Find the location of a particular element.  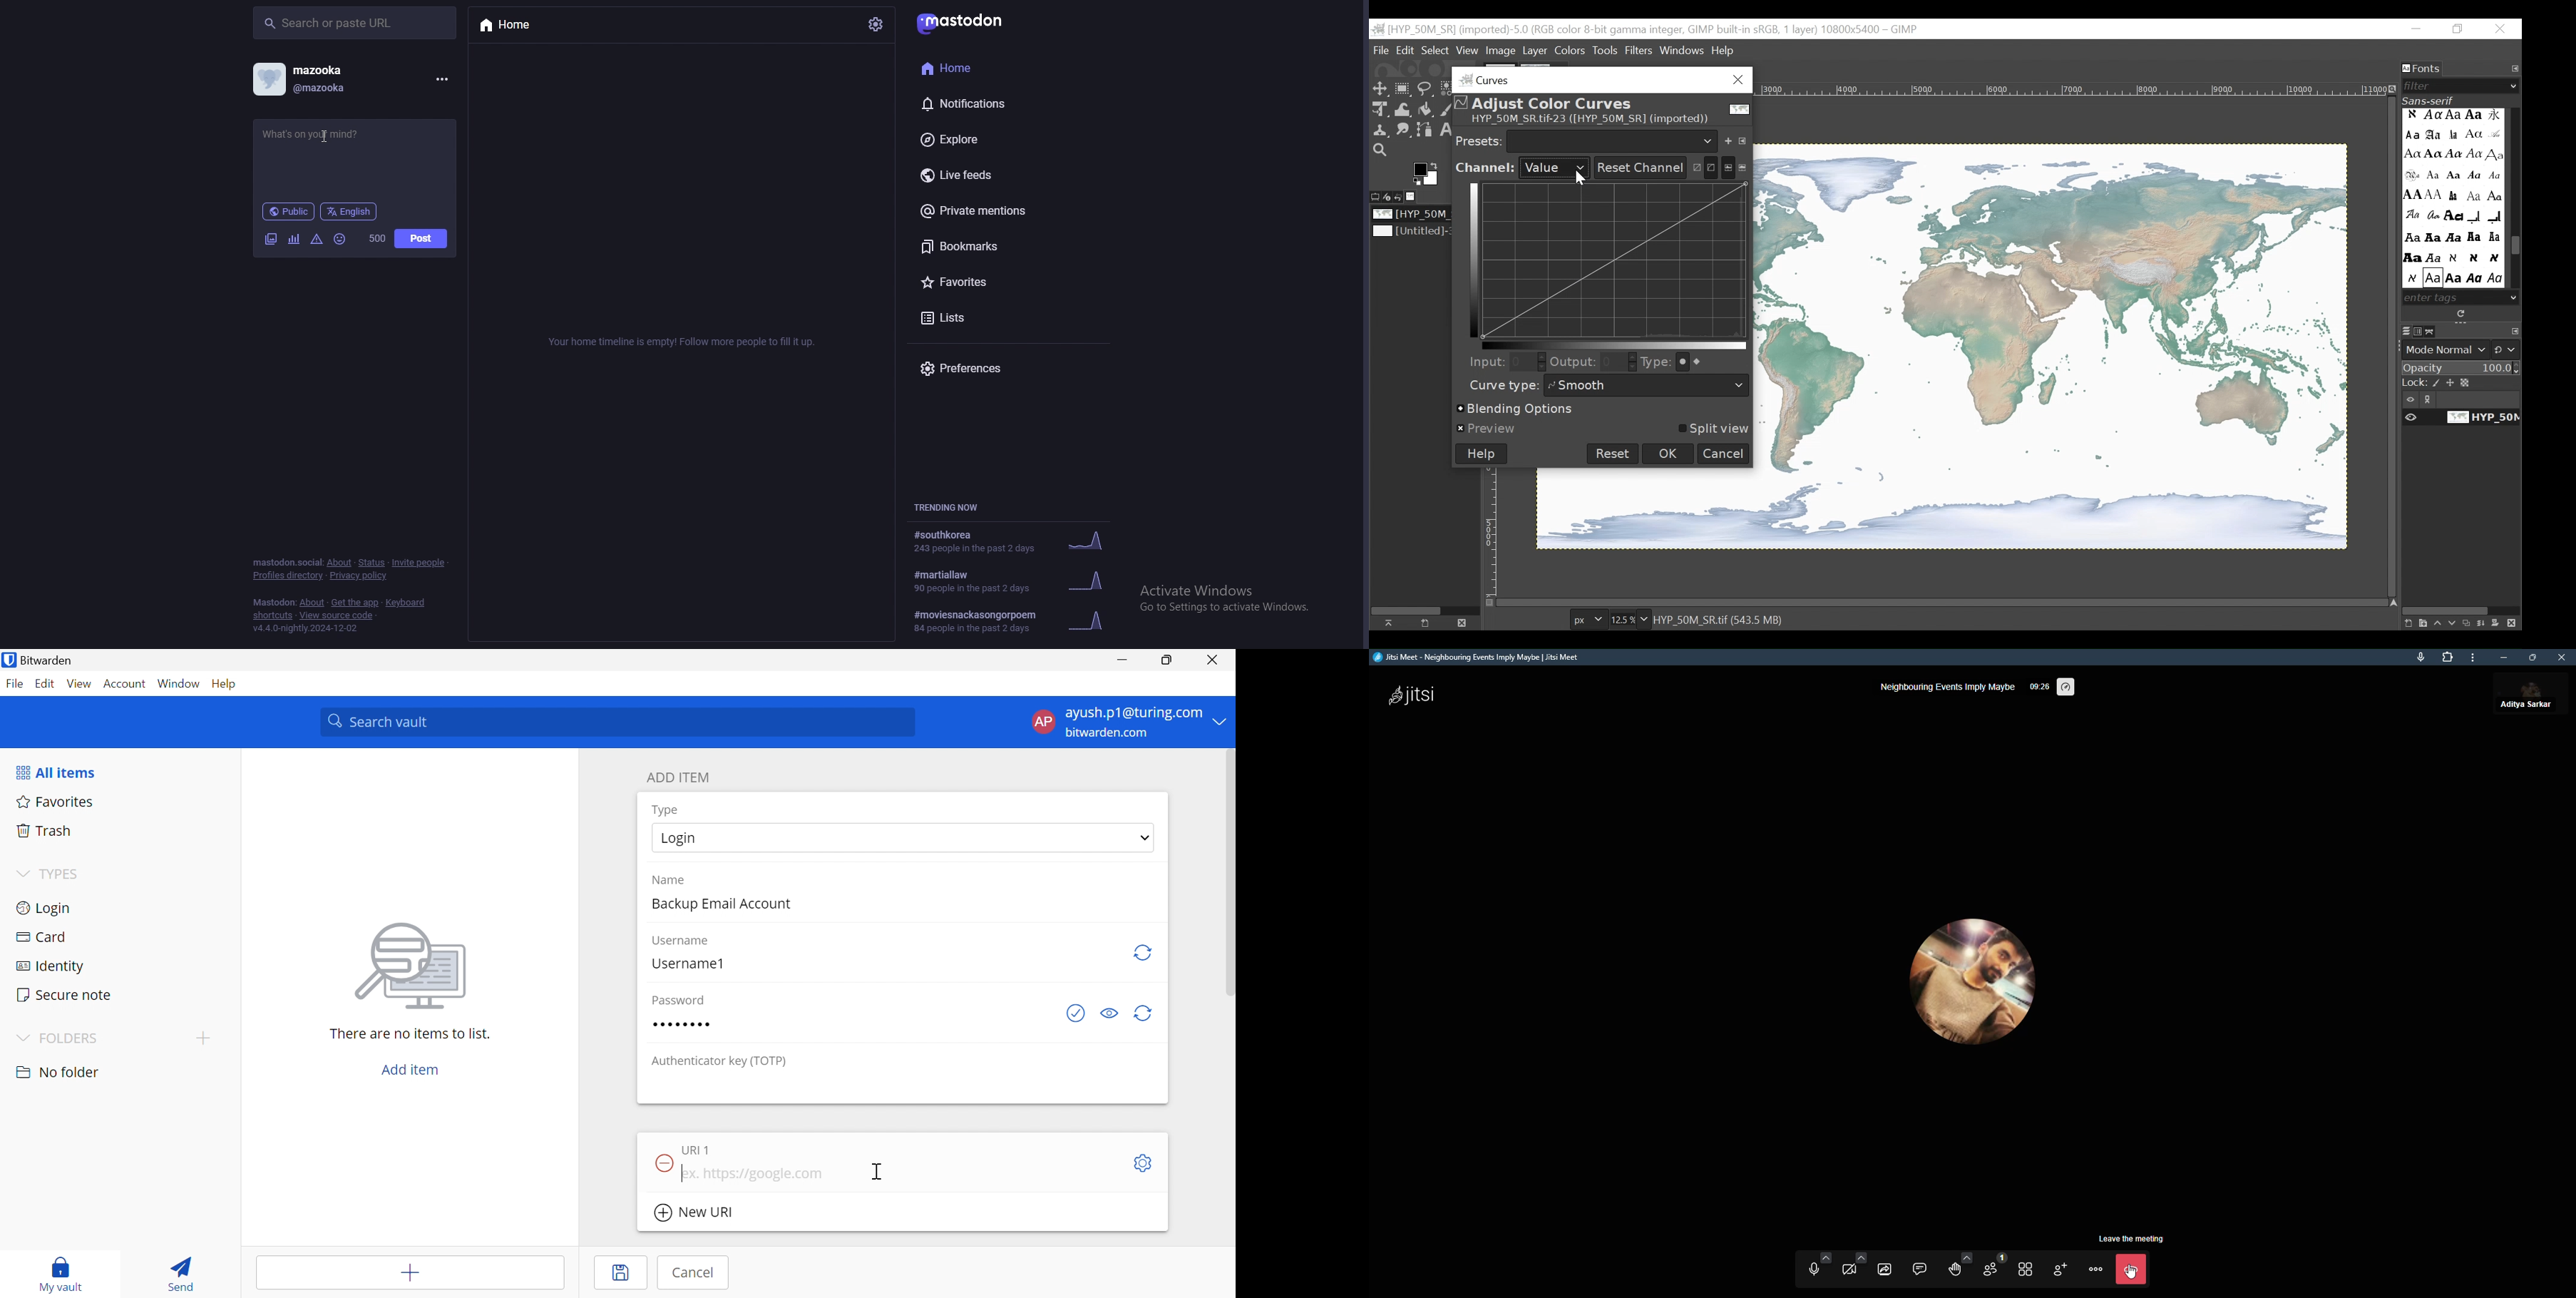

Image is located at coordinates (1415, 215).